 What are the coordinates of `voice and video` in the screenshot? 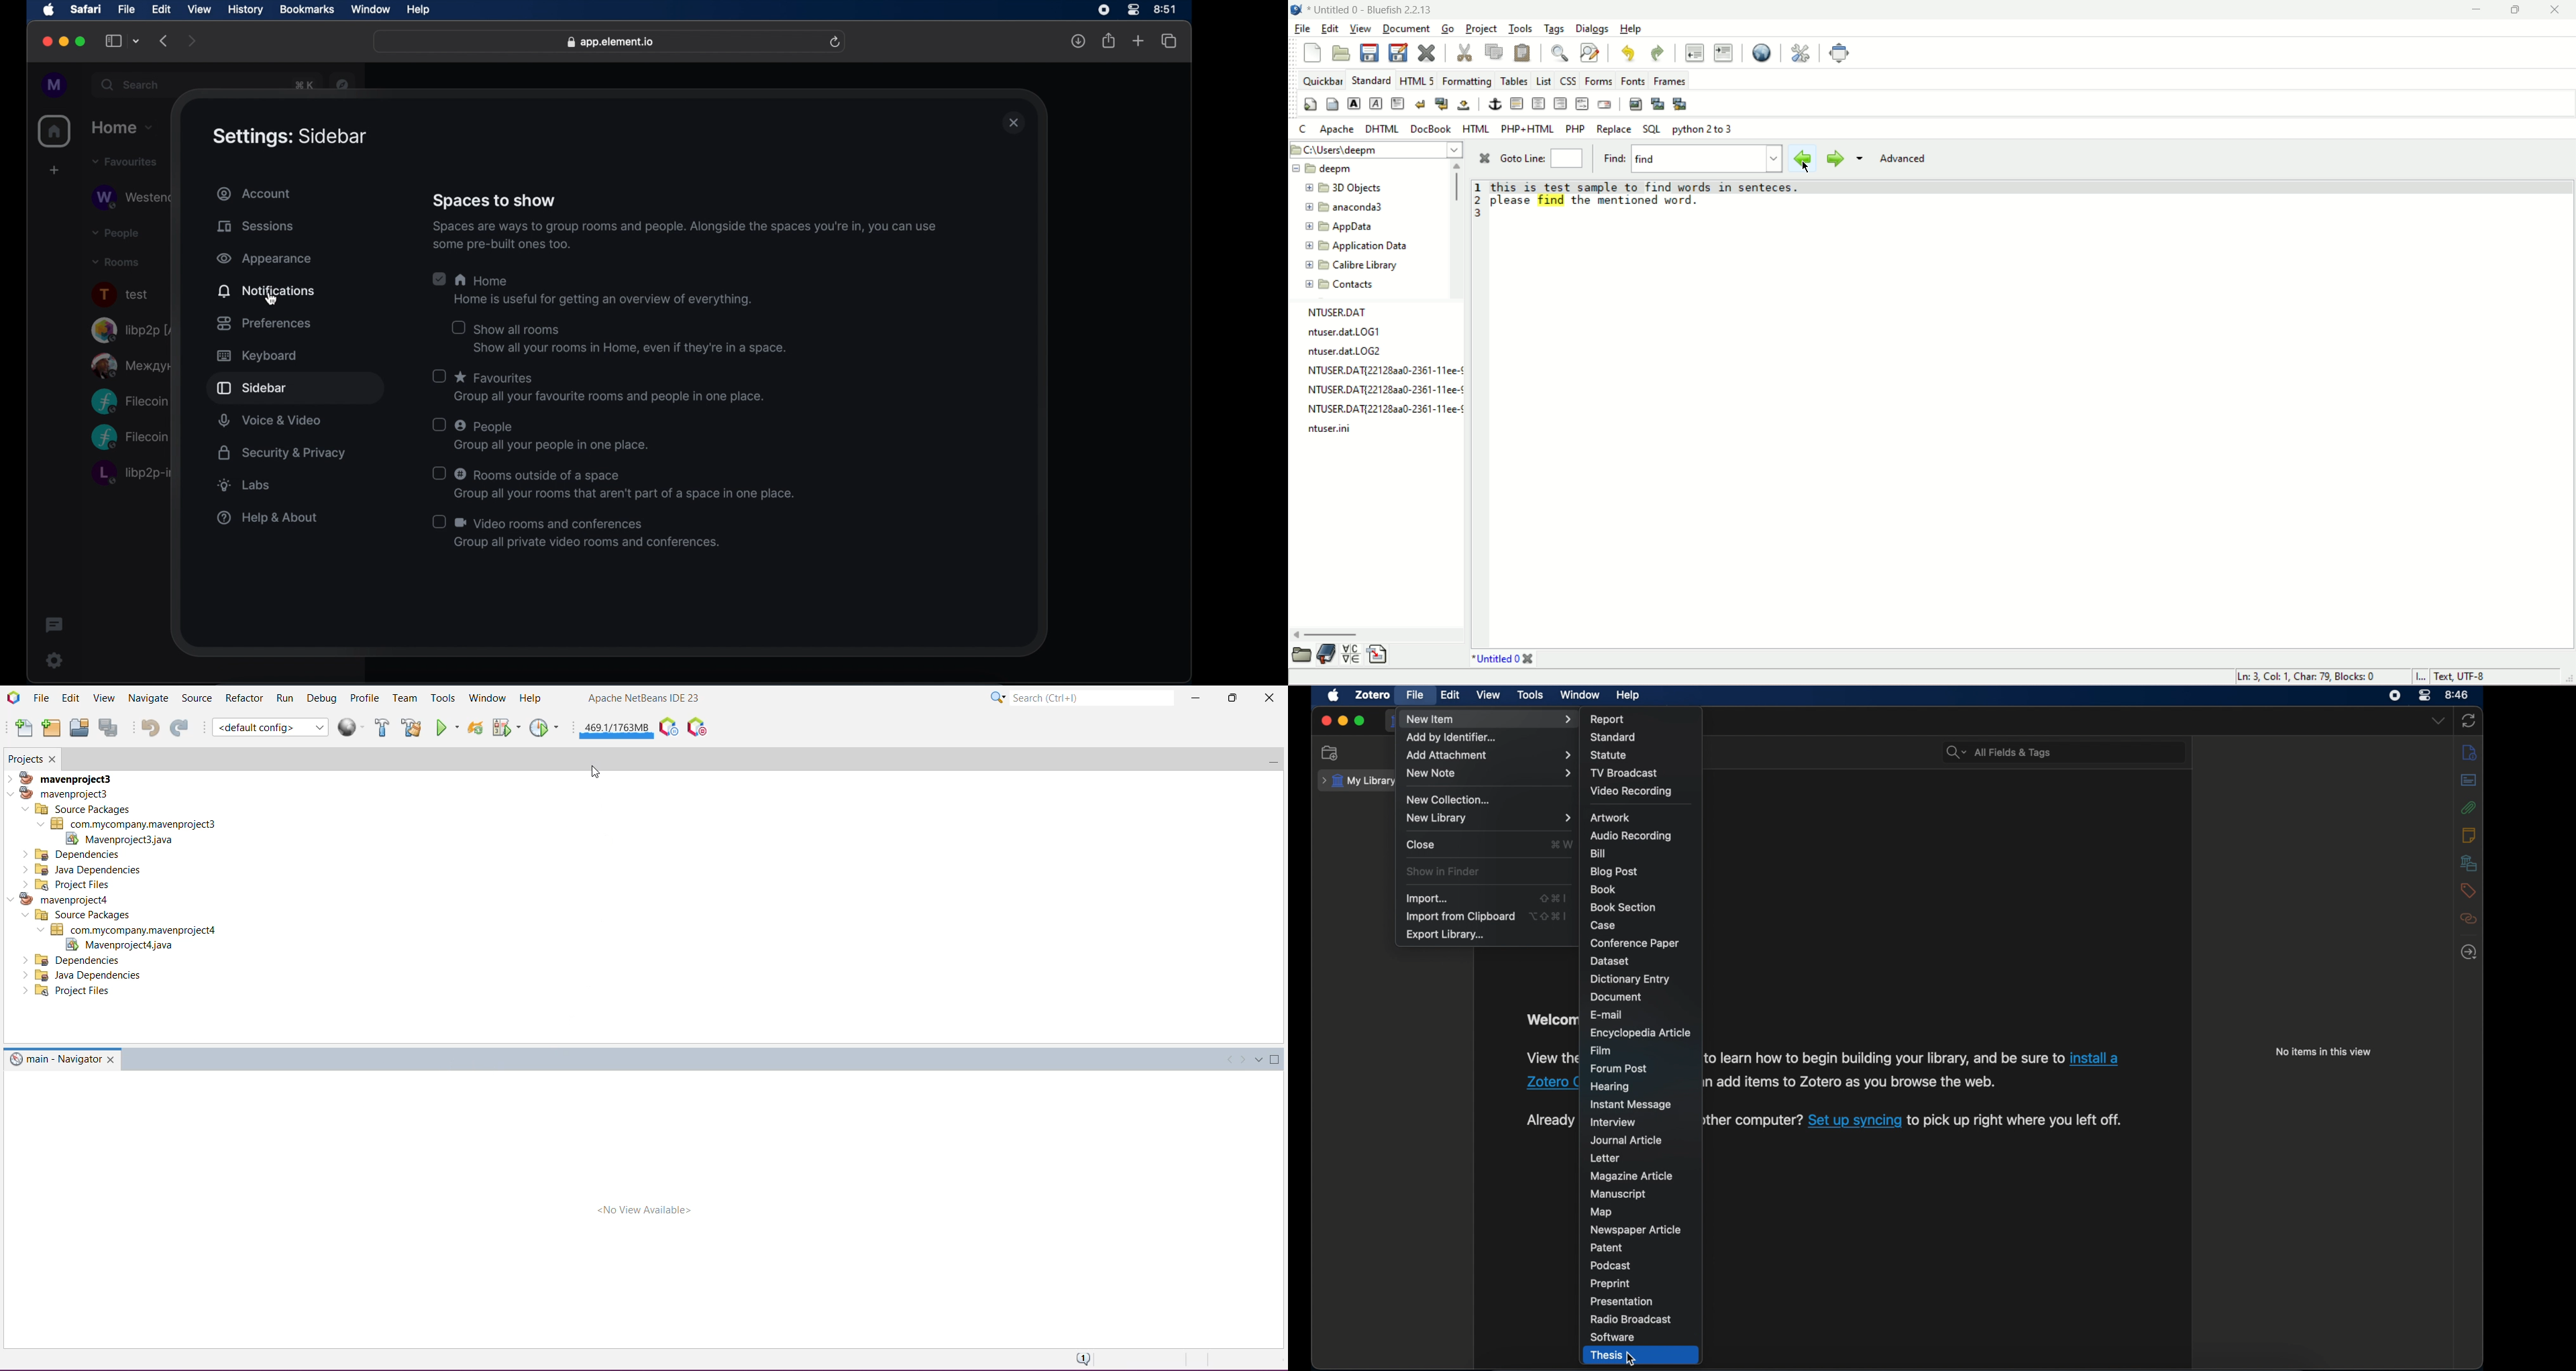 It's located at (269, 420).